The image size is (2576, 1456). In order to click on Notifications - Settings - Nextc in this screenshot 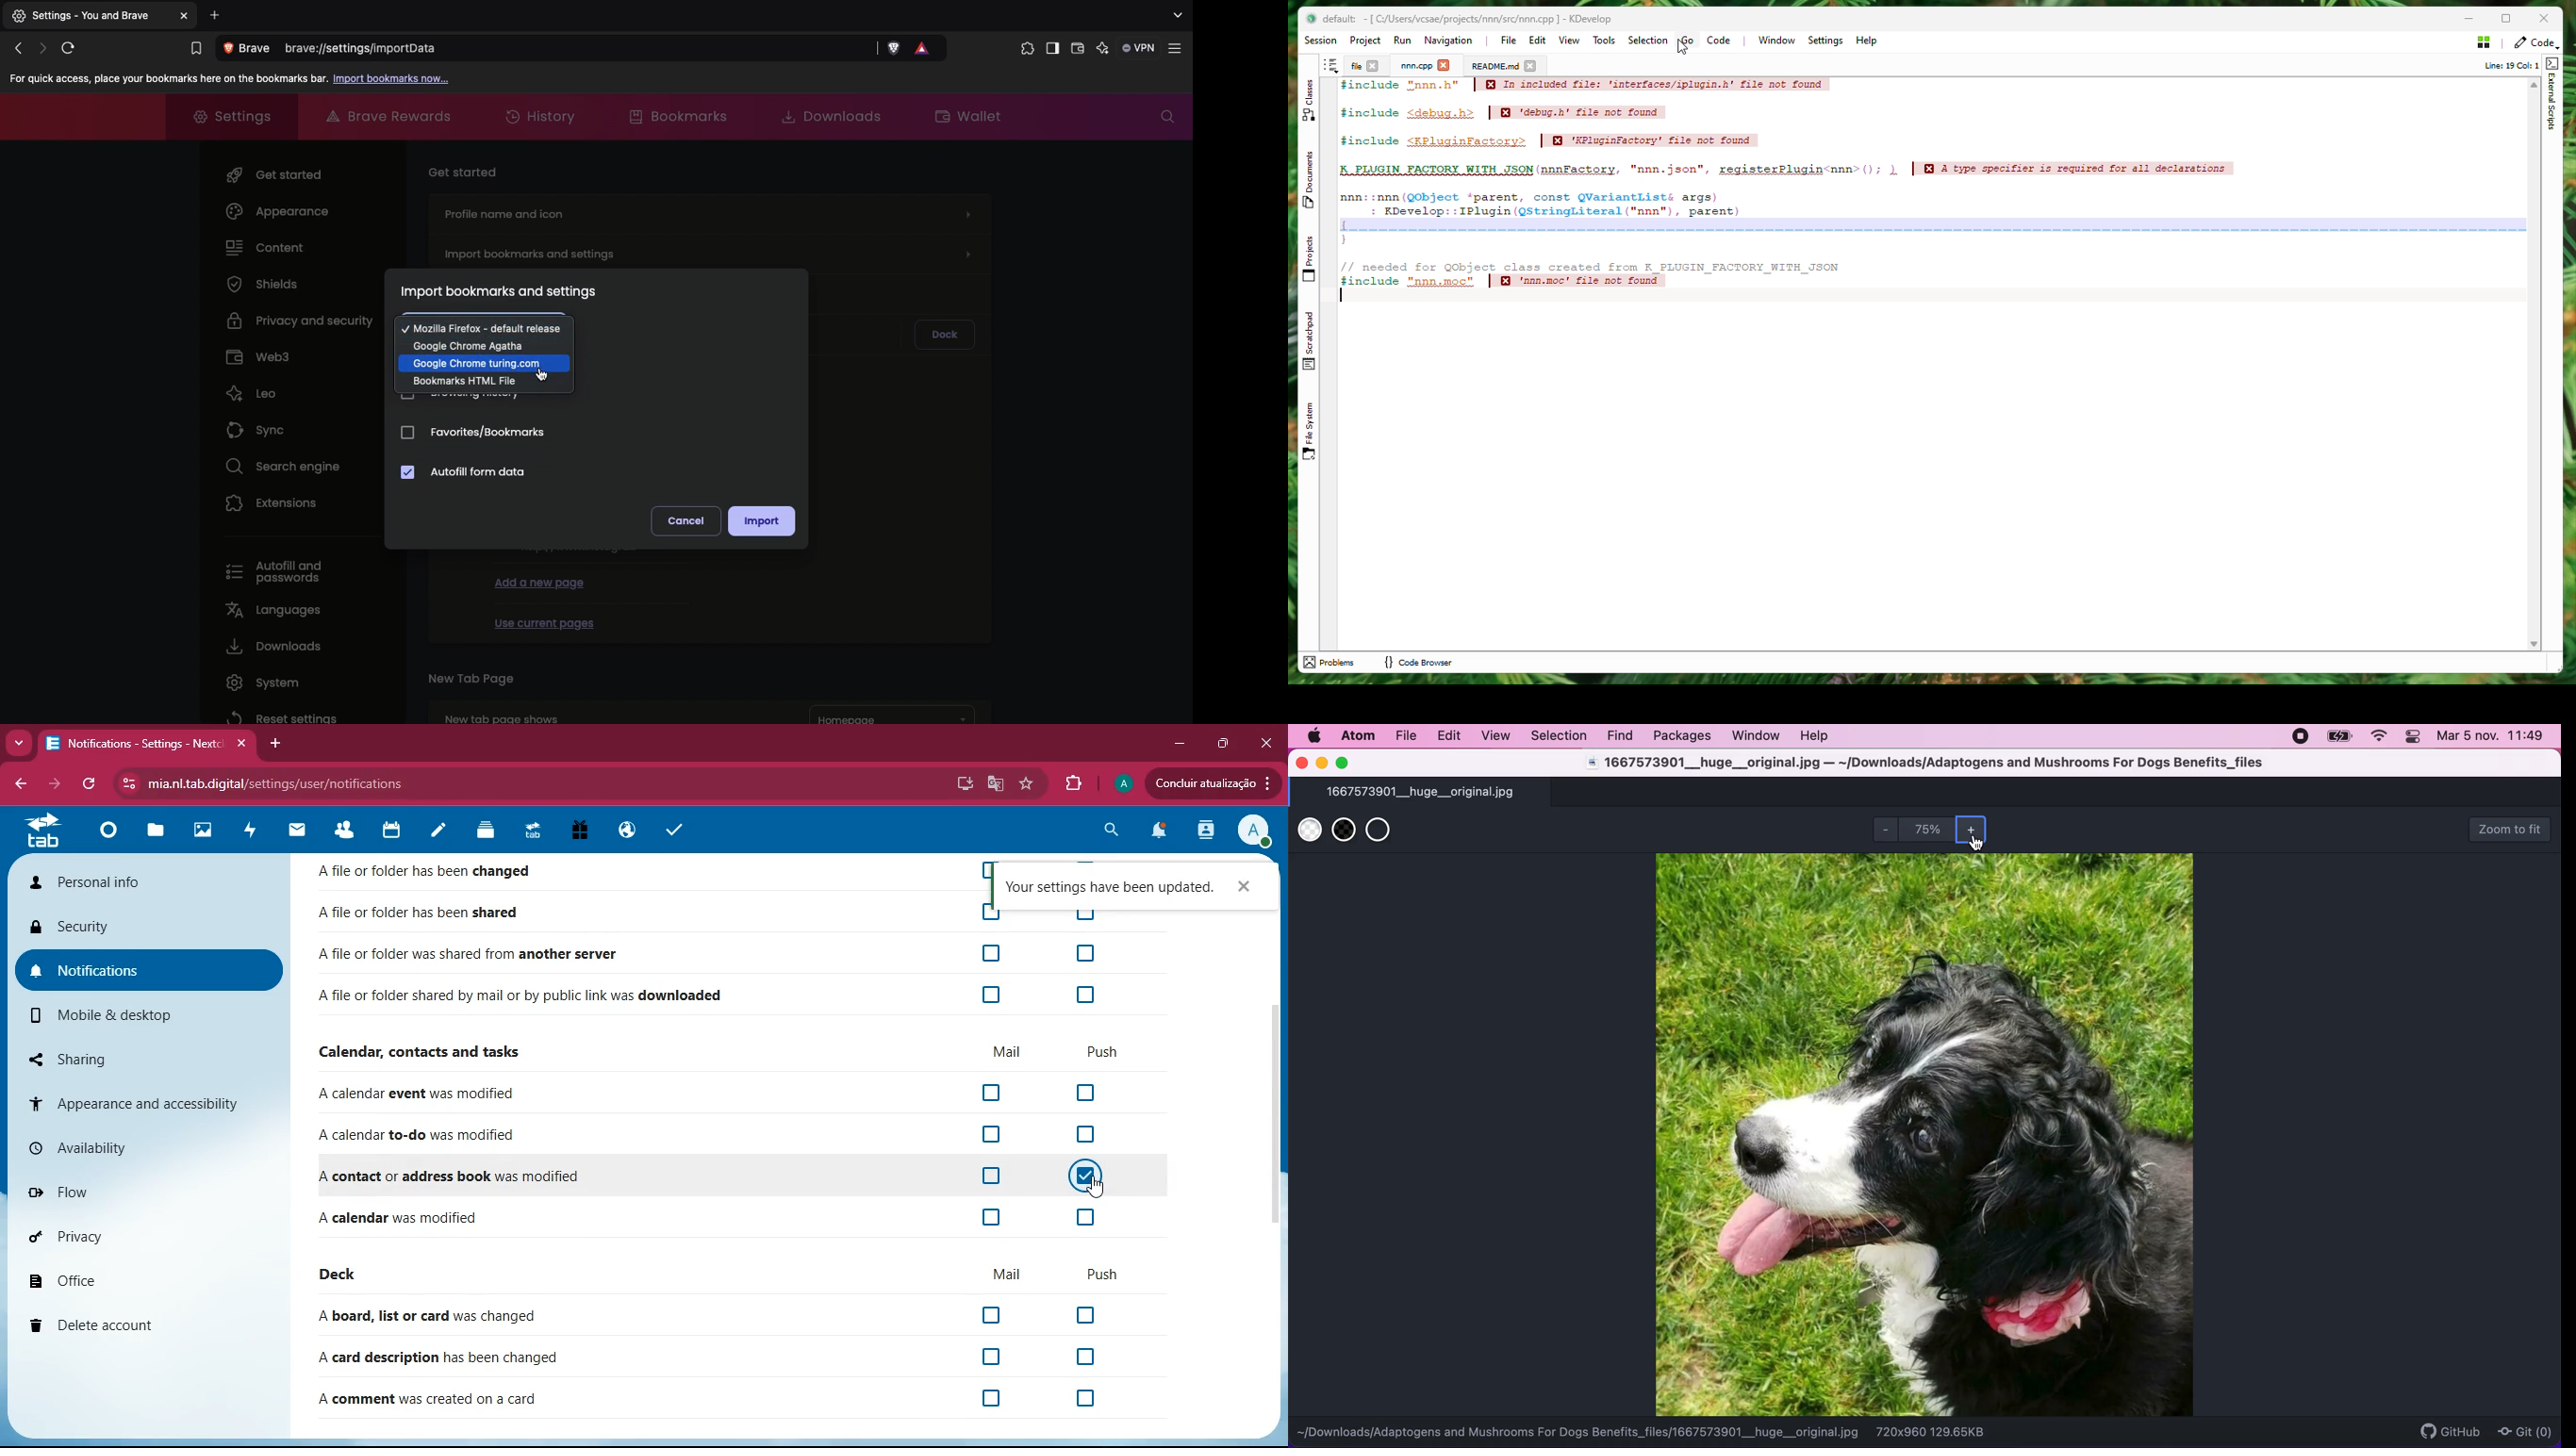, I will do `click(149, 745)`.